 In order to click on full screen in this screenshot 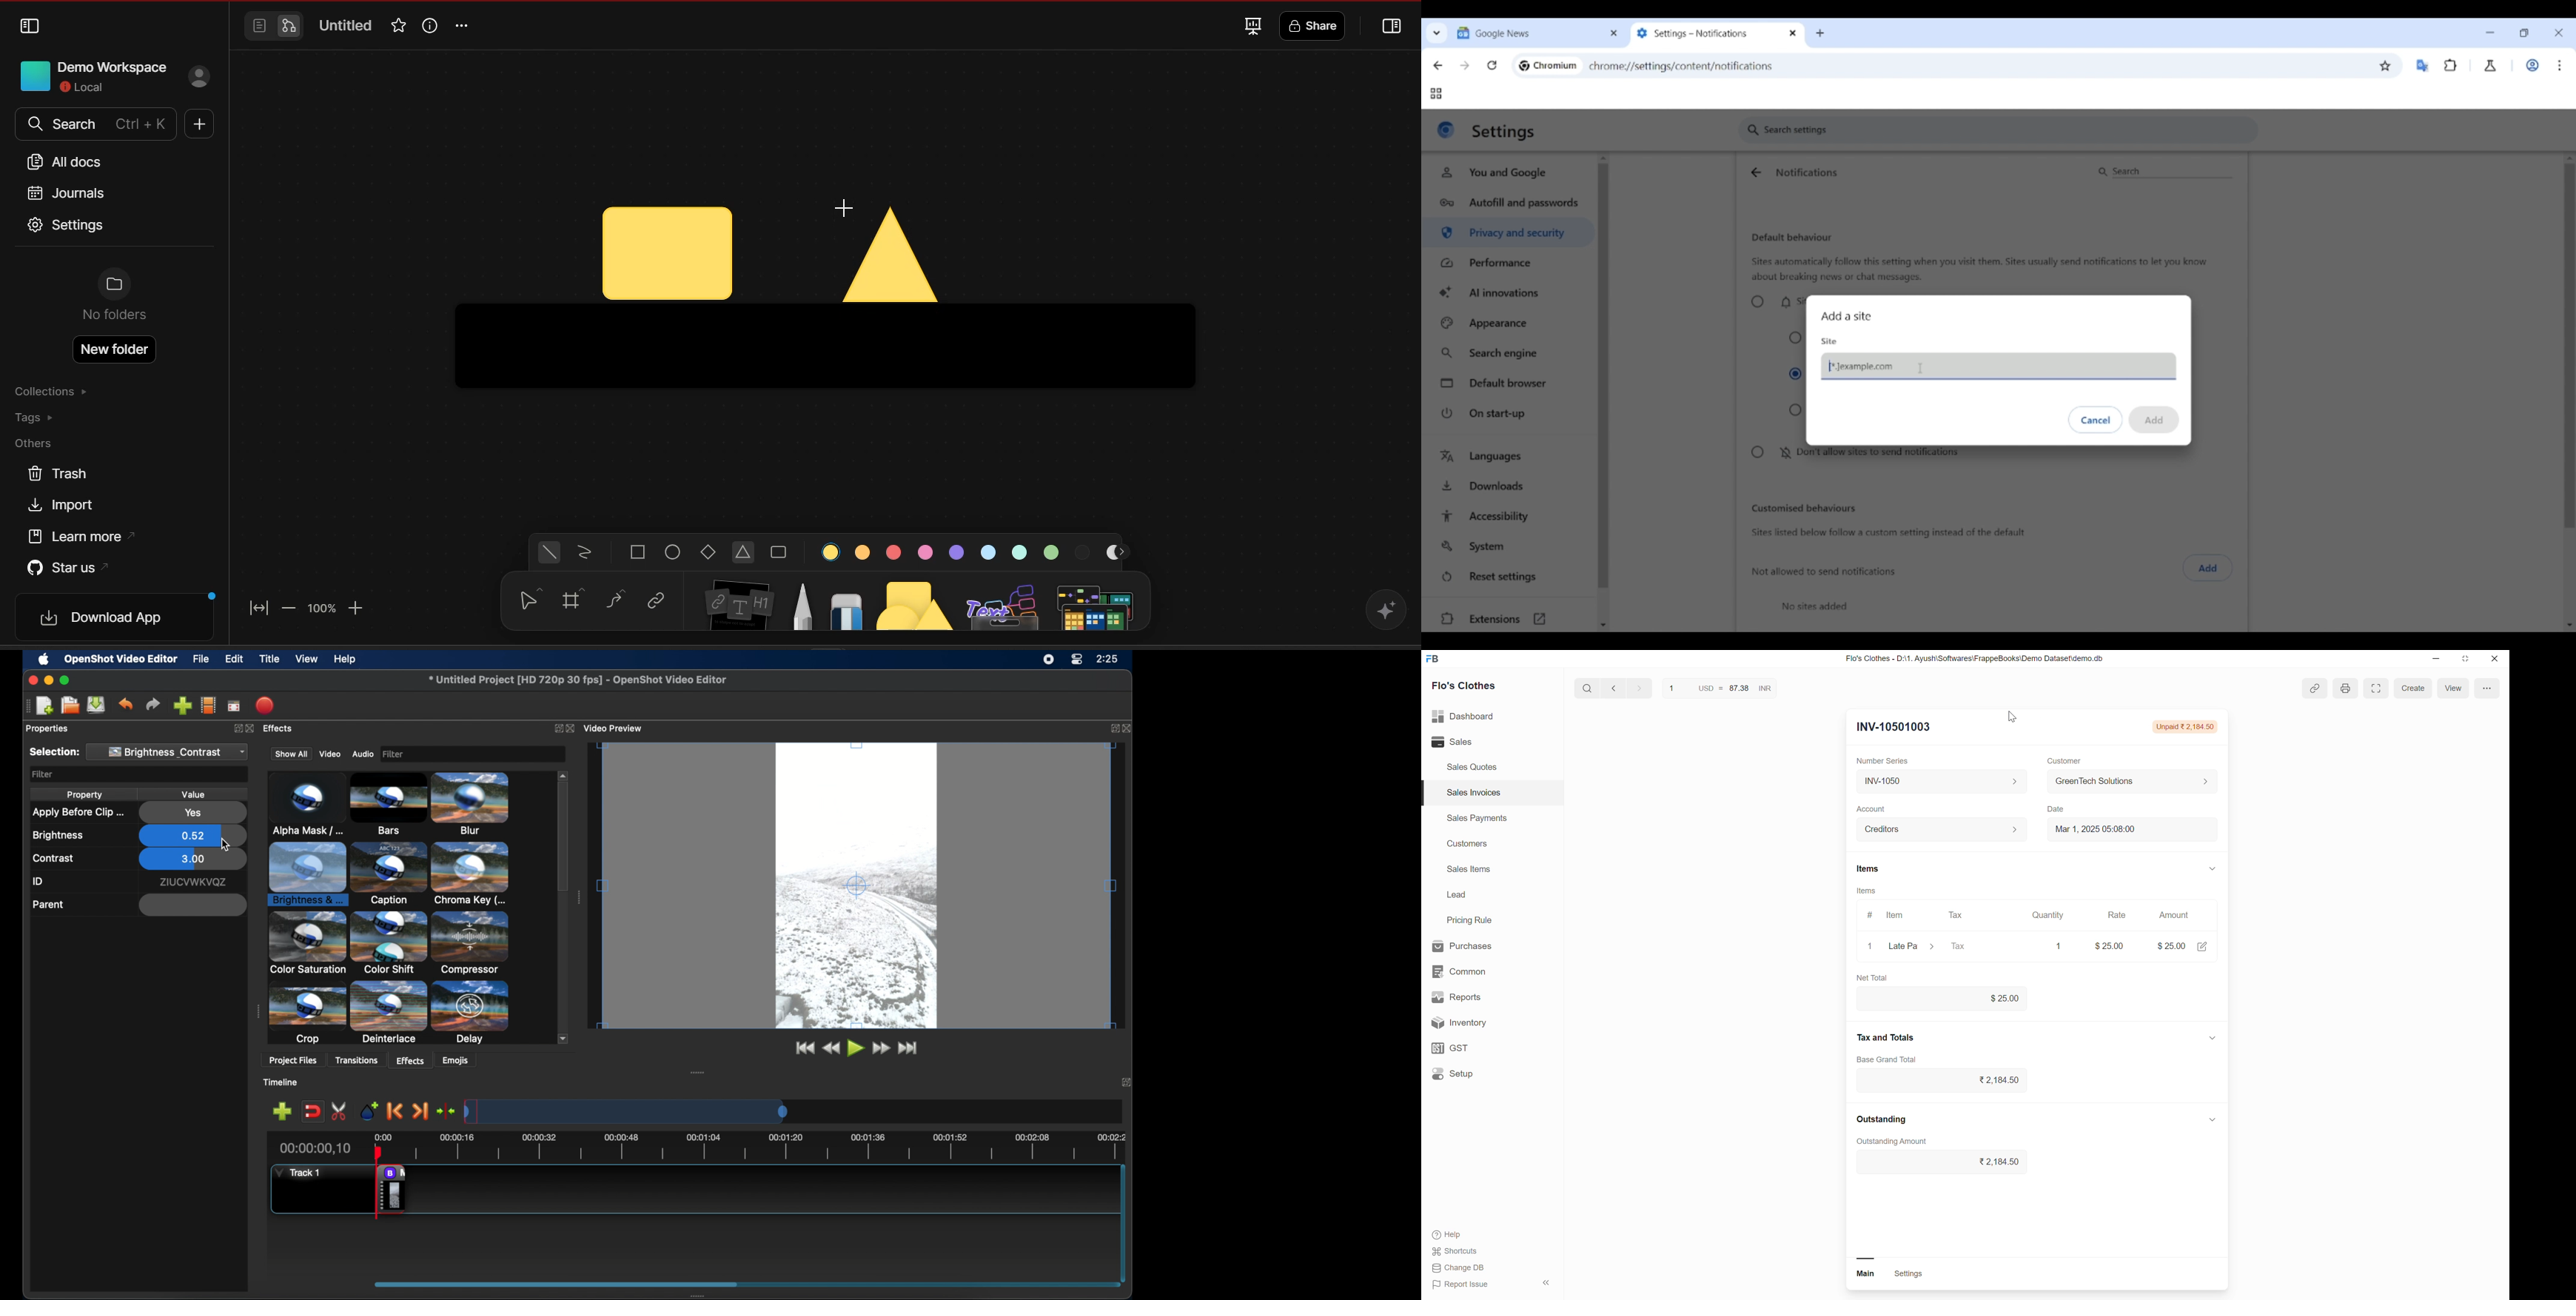, I will do `click(2374, 690)`.